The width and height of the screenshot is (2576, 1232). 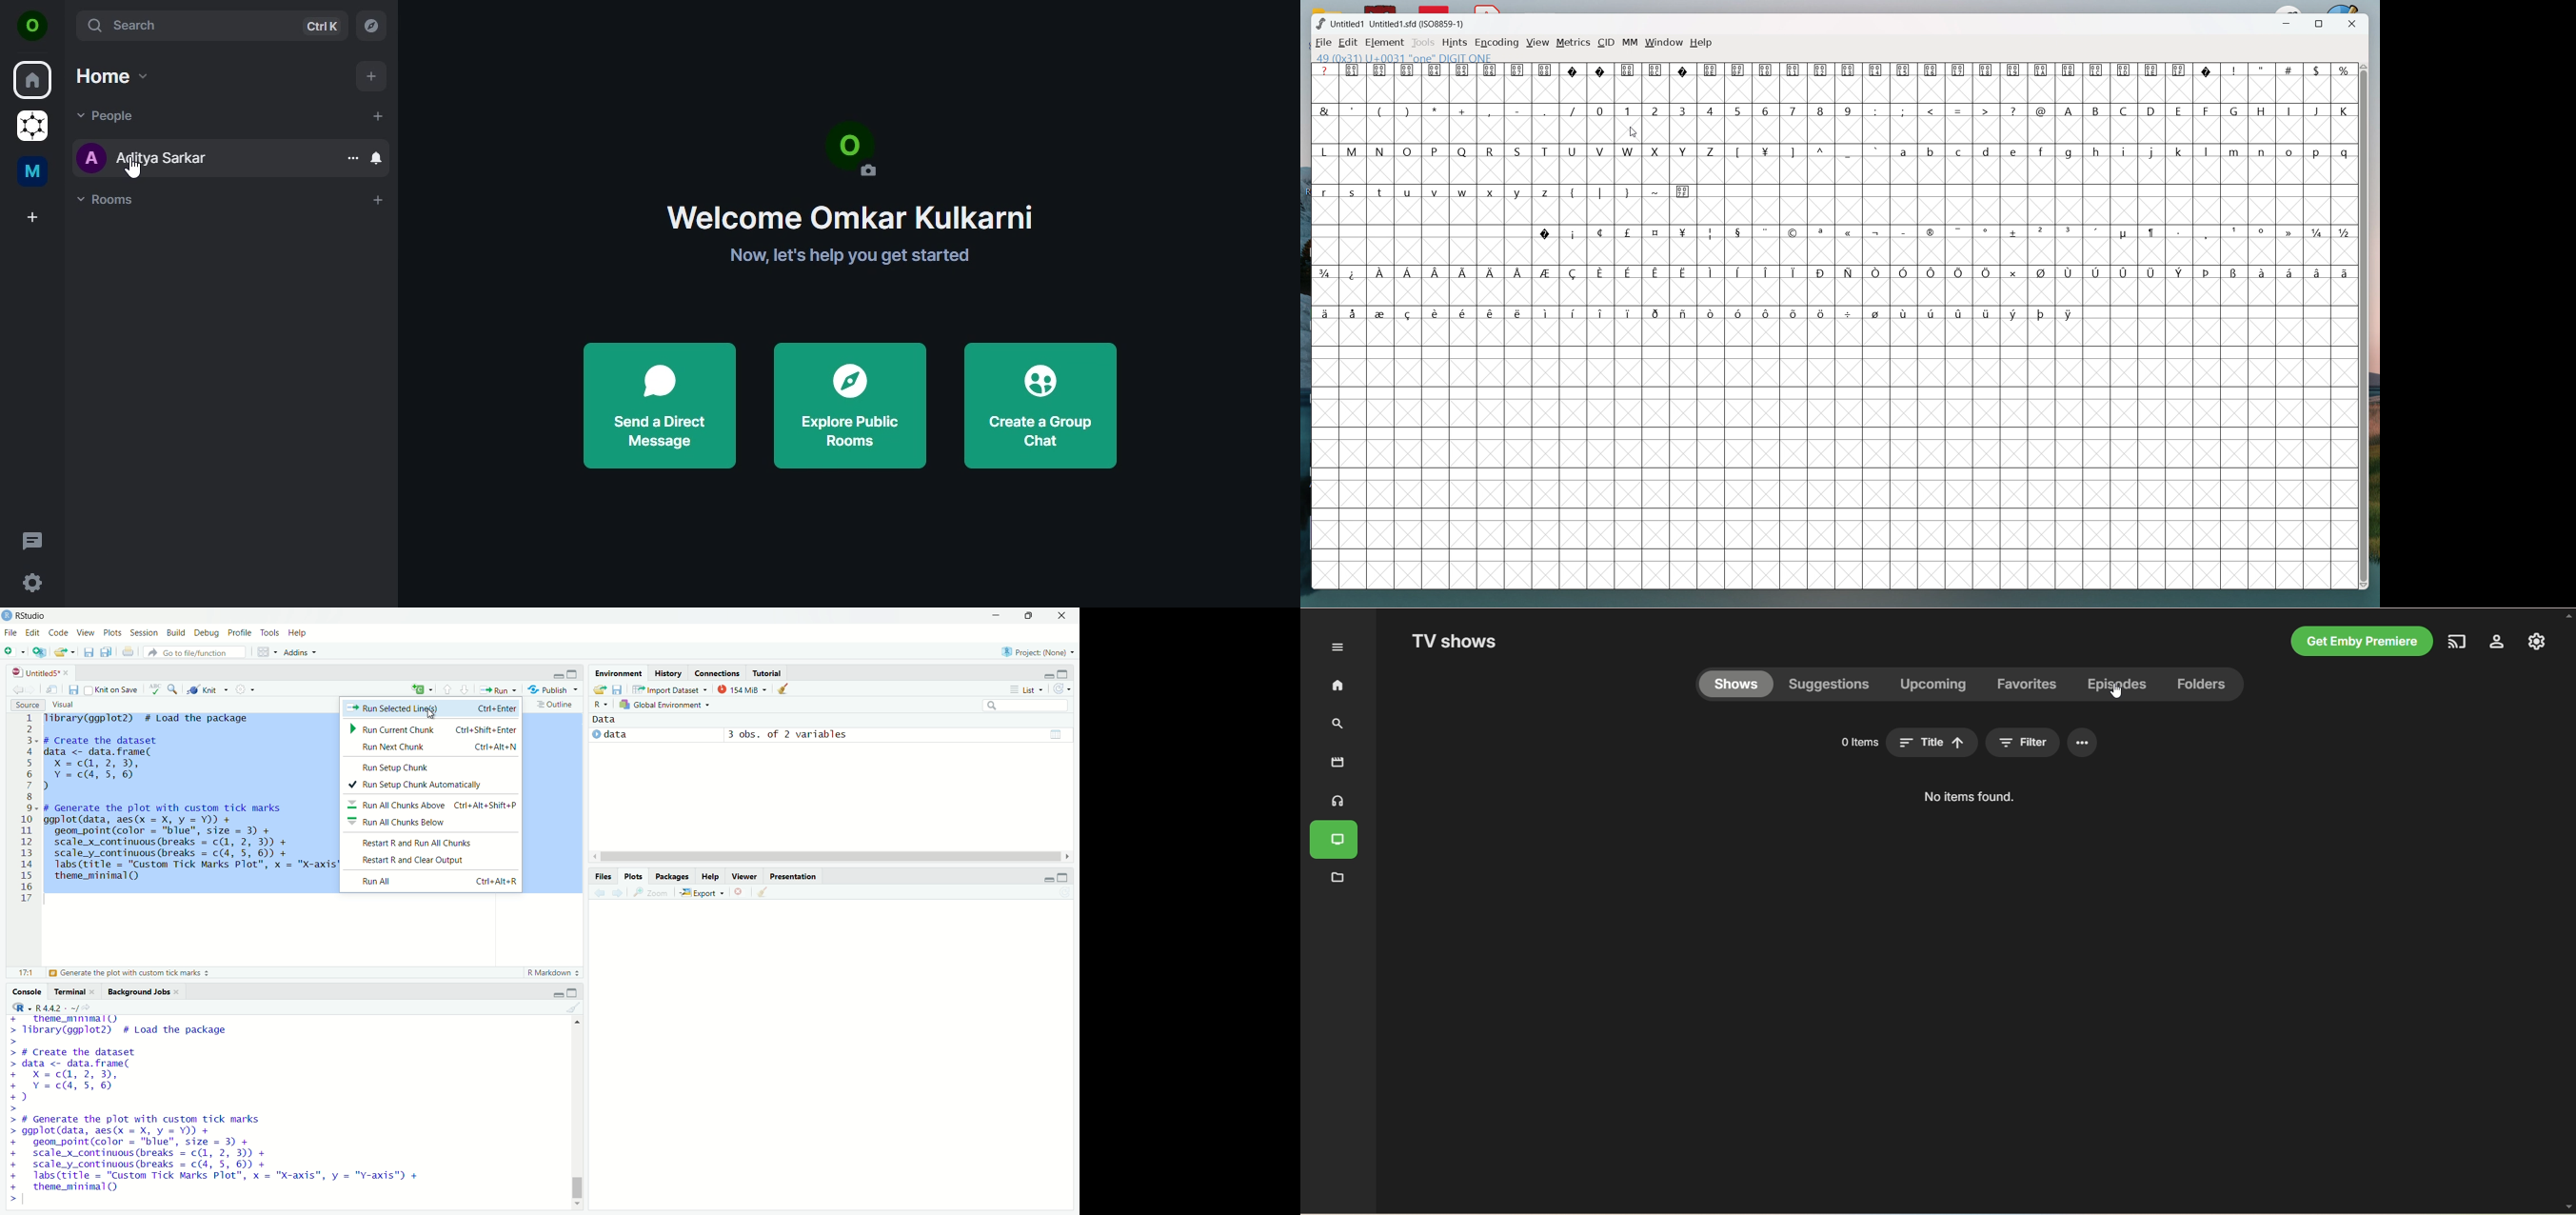 I want to click on F, so click(x=2207, y=109).